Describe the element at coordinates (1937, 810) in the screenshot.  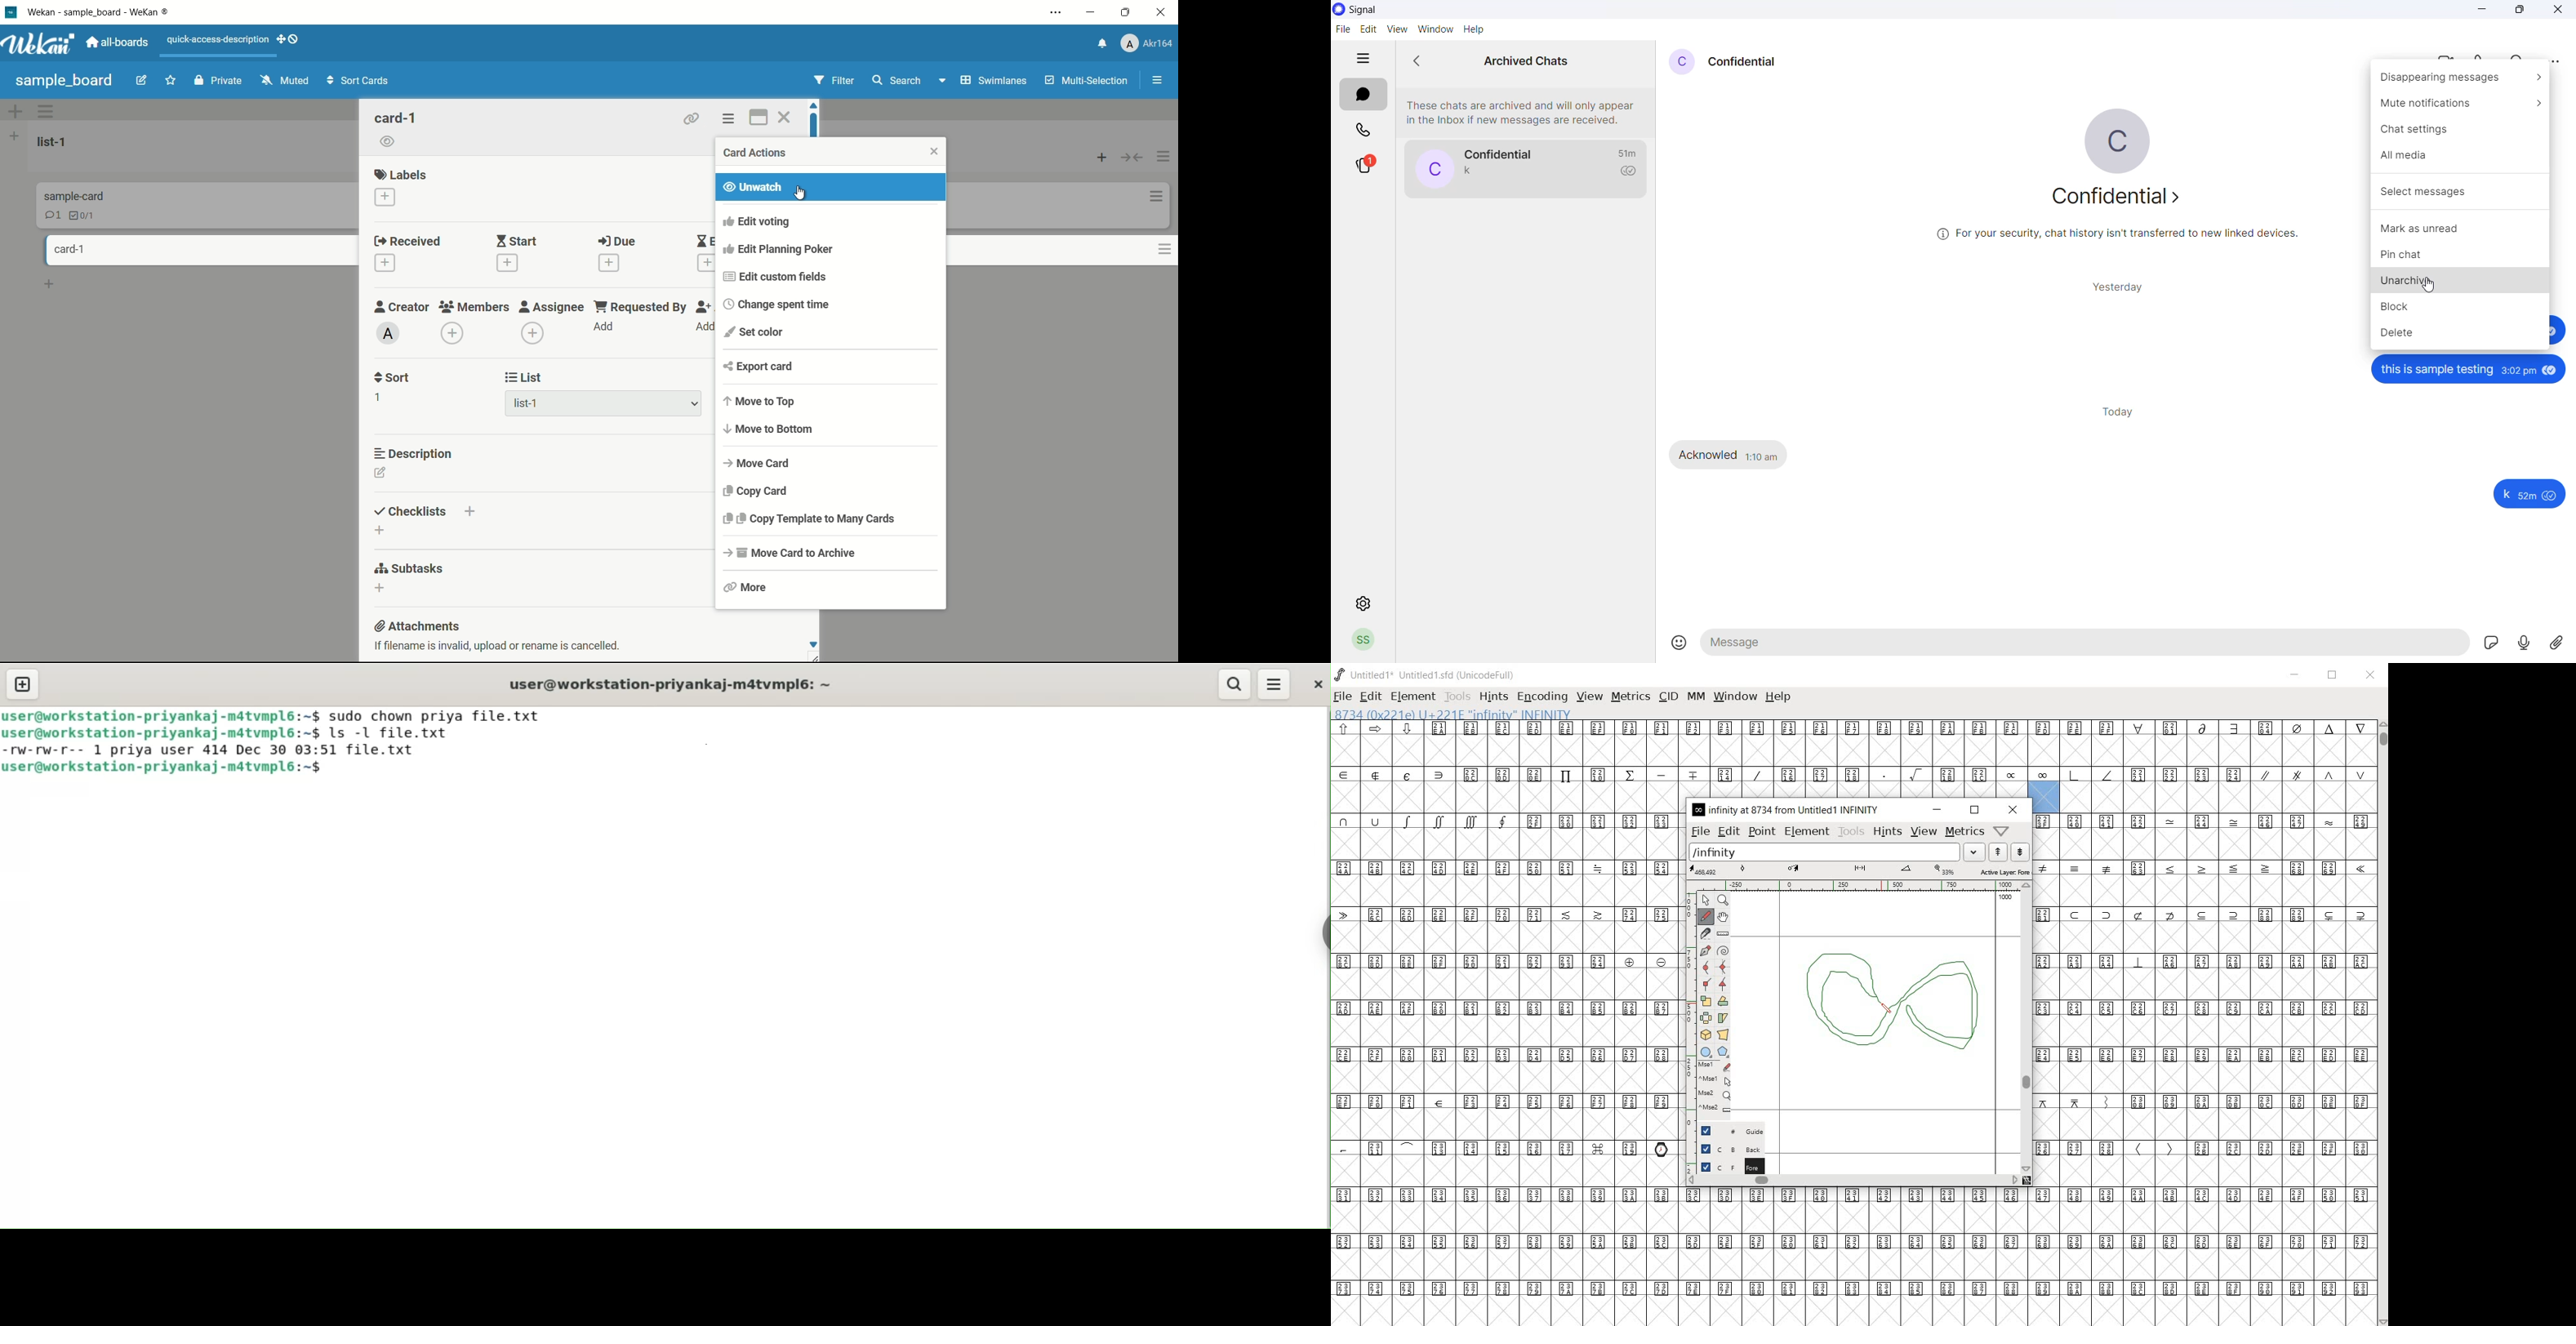
I see `minimize` at that location.